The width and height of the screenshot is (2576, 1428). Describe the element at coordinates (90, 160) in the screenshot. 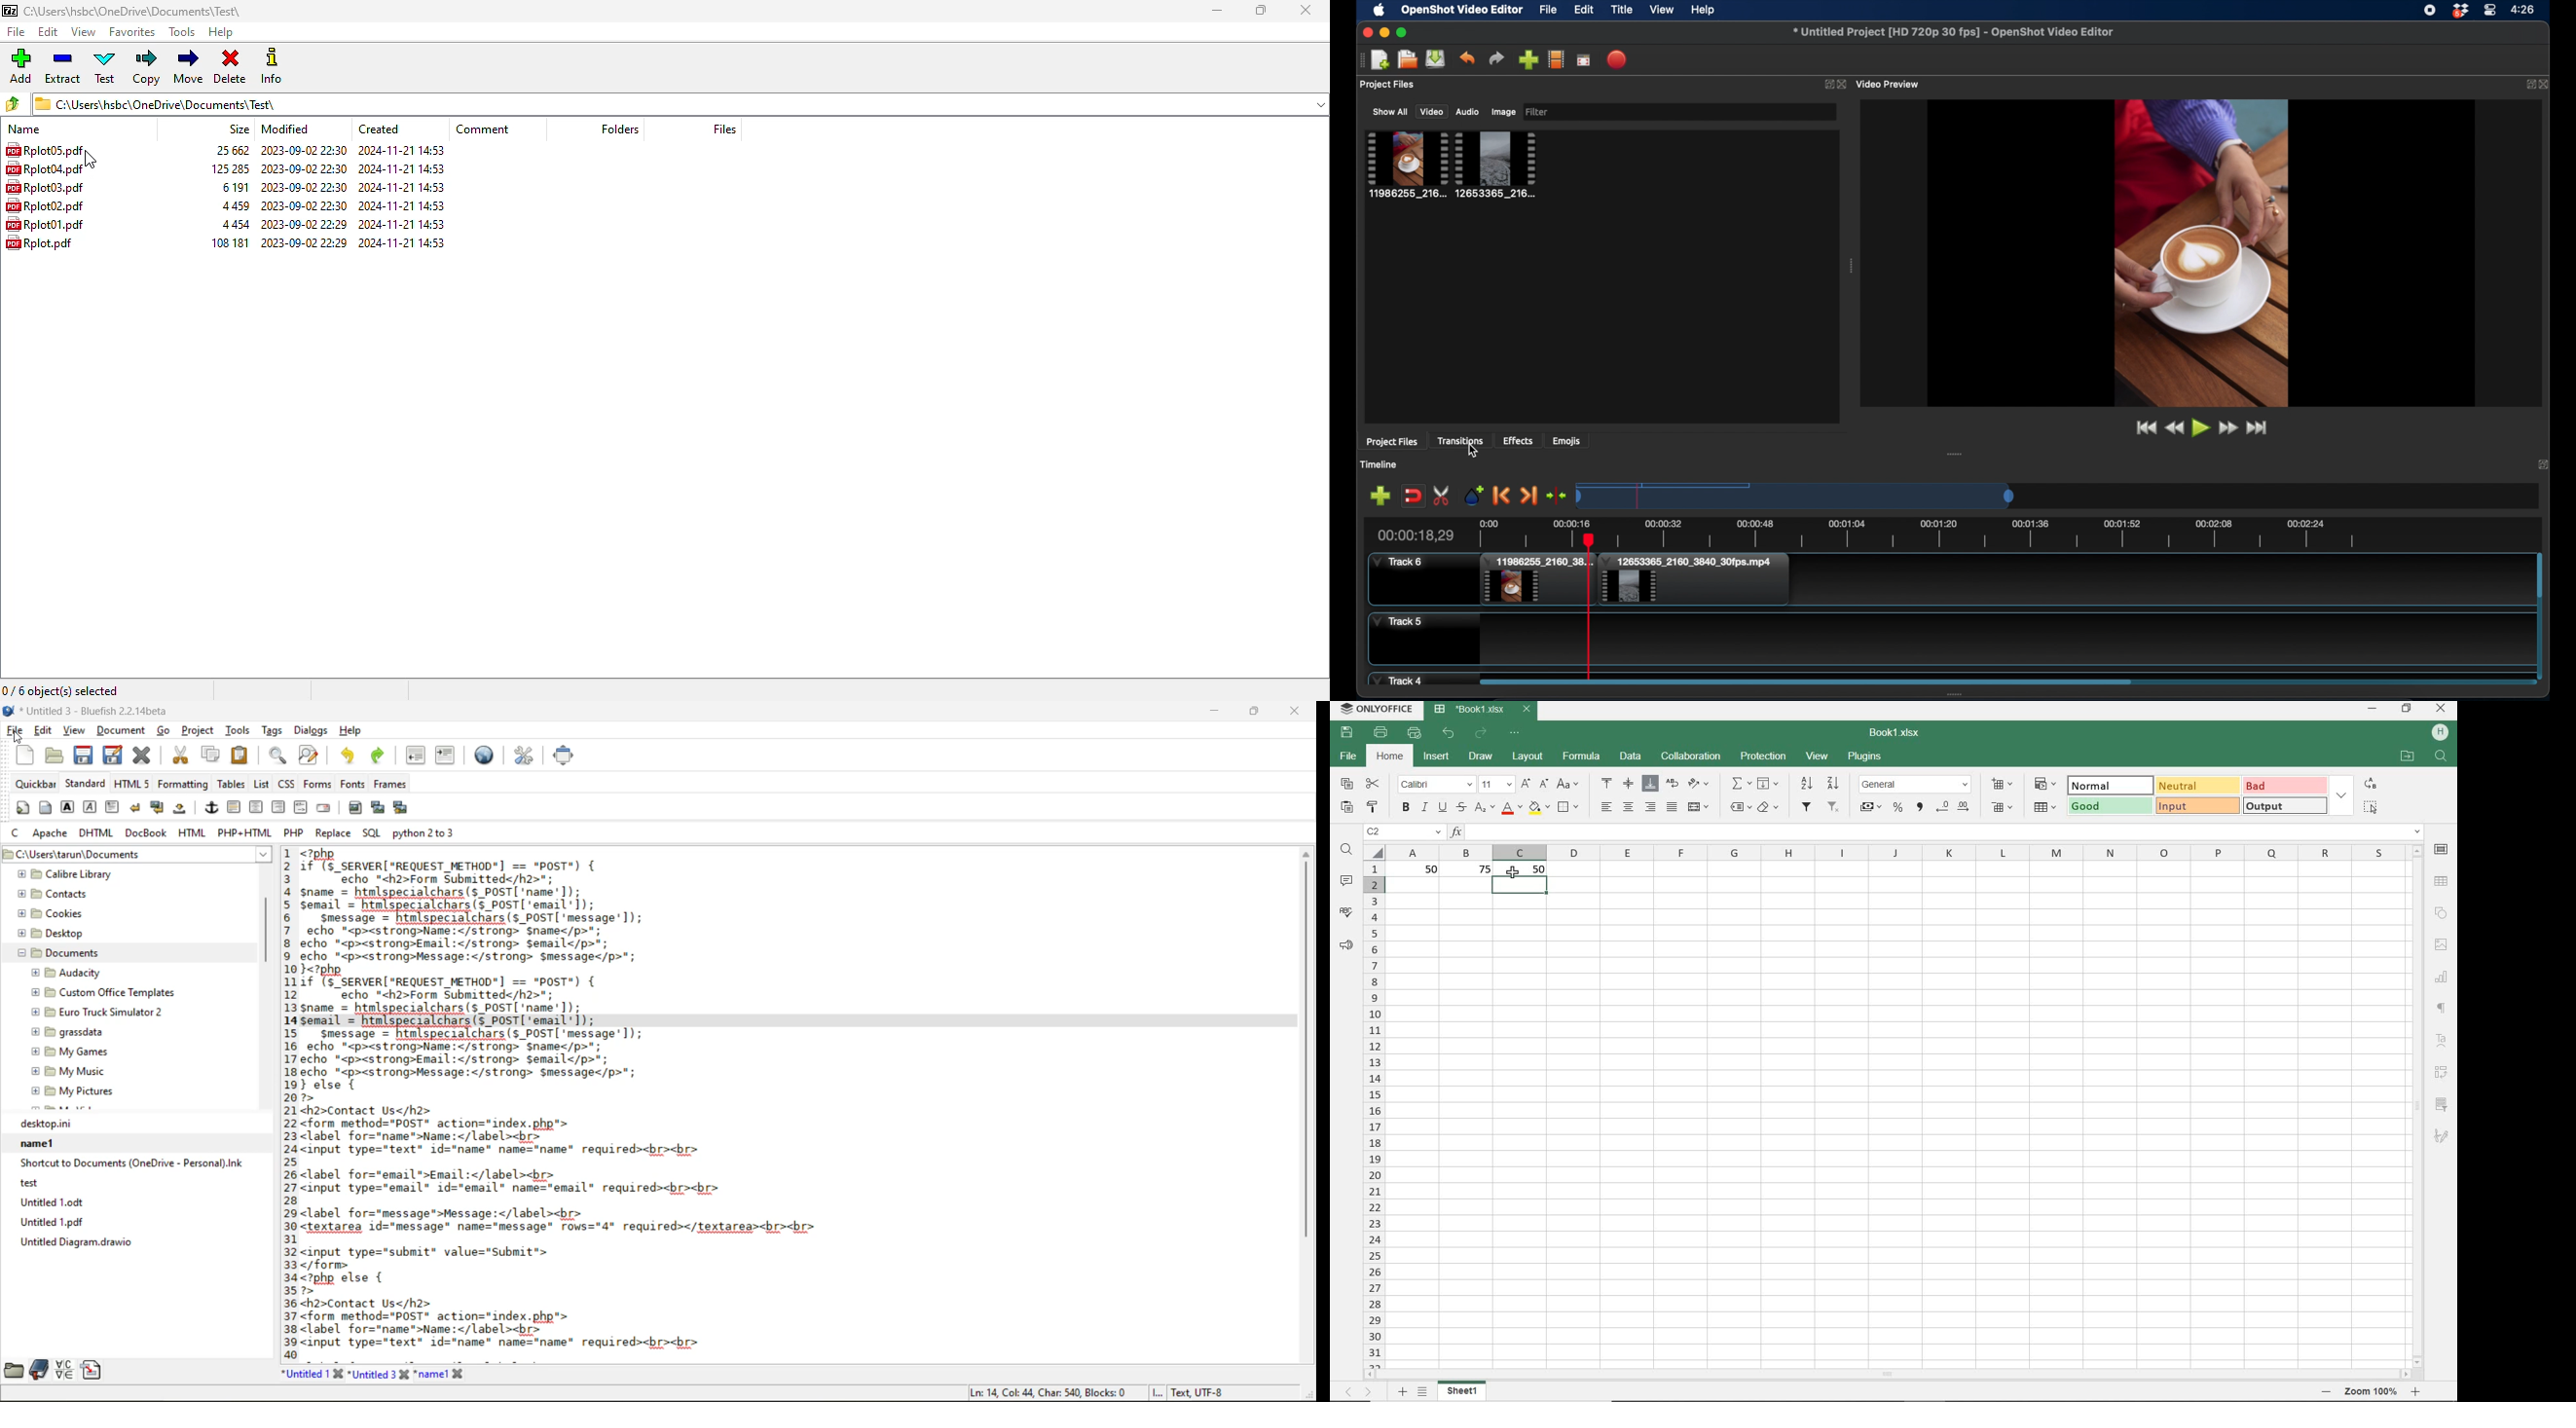

I see `cursor` at that location.